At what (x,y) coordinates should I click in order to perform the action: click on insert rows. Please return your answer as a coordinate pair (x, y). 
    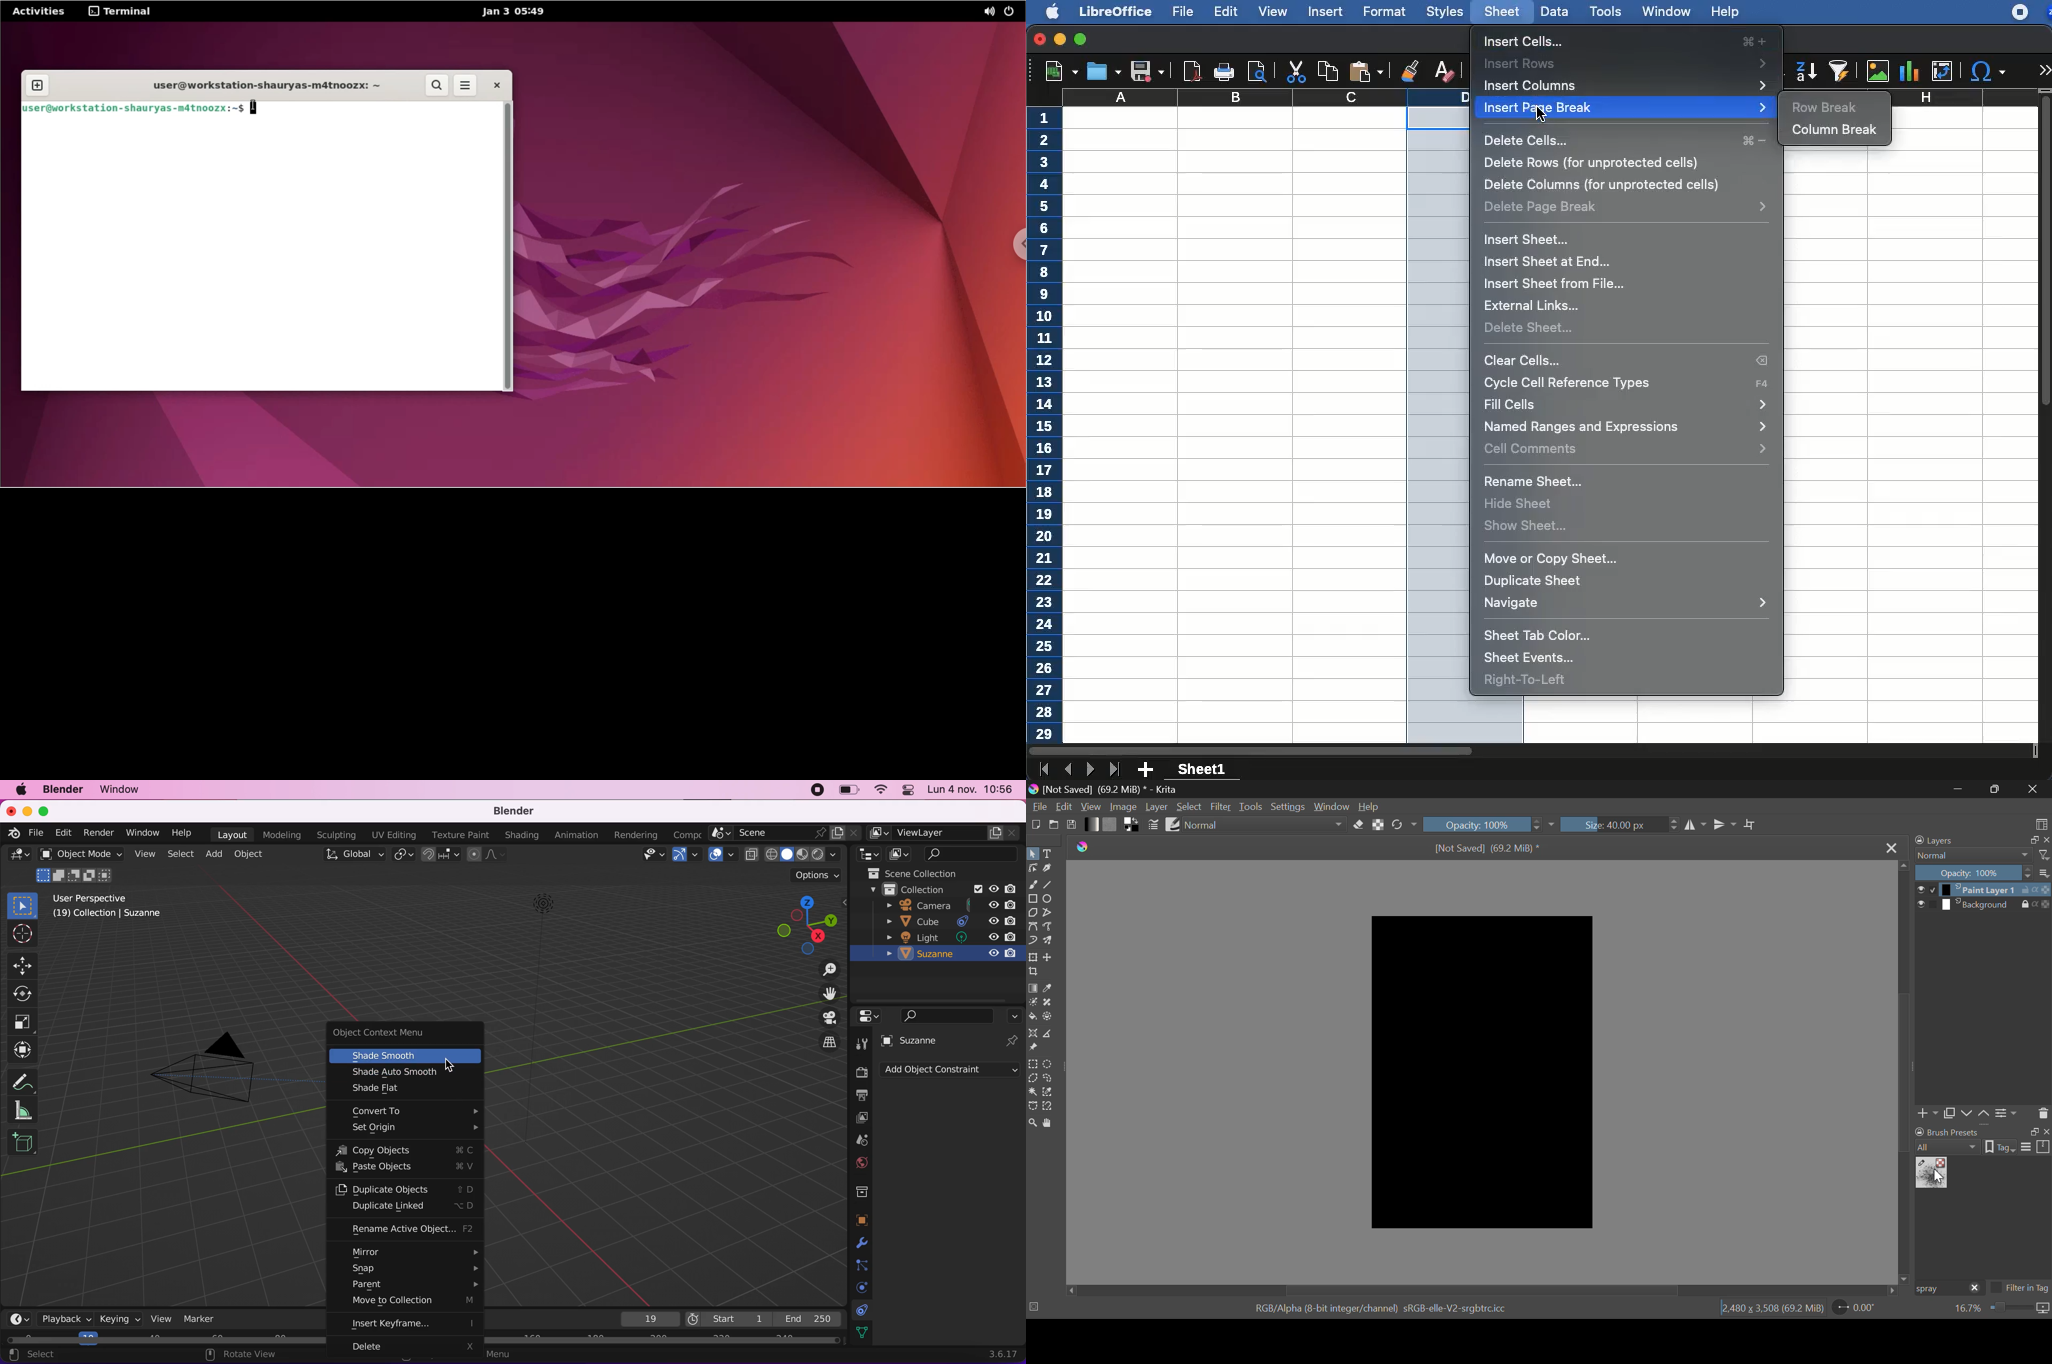
    Looking at the image, I should click on (1629, 64).